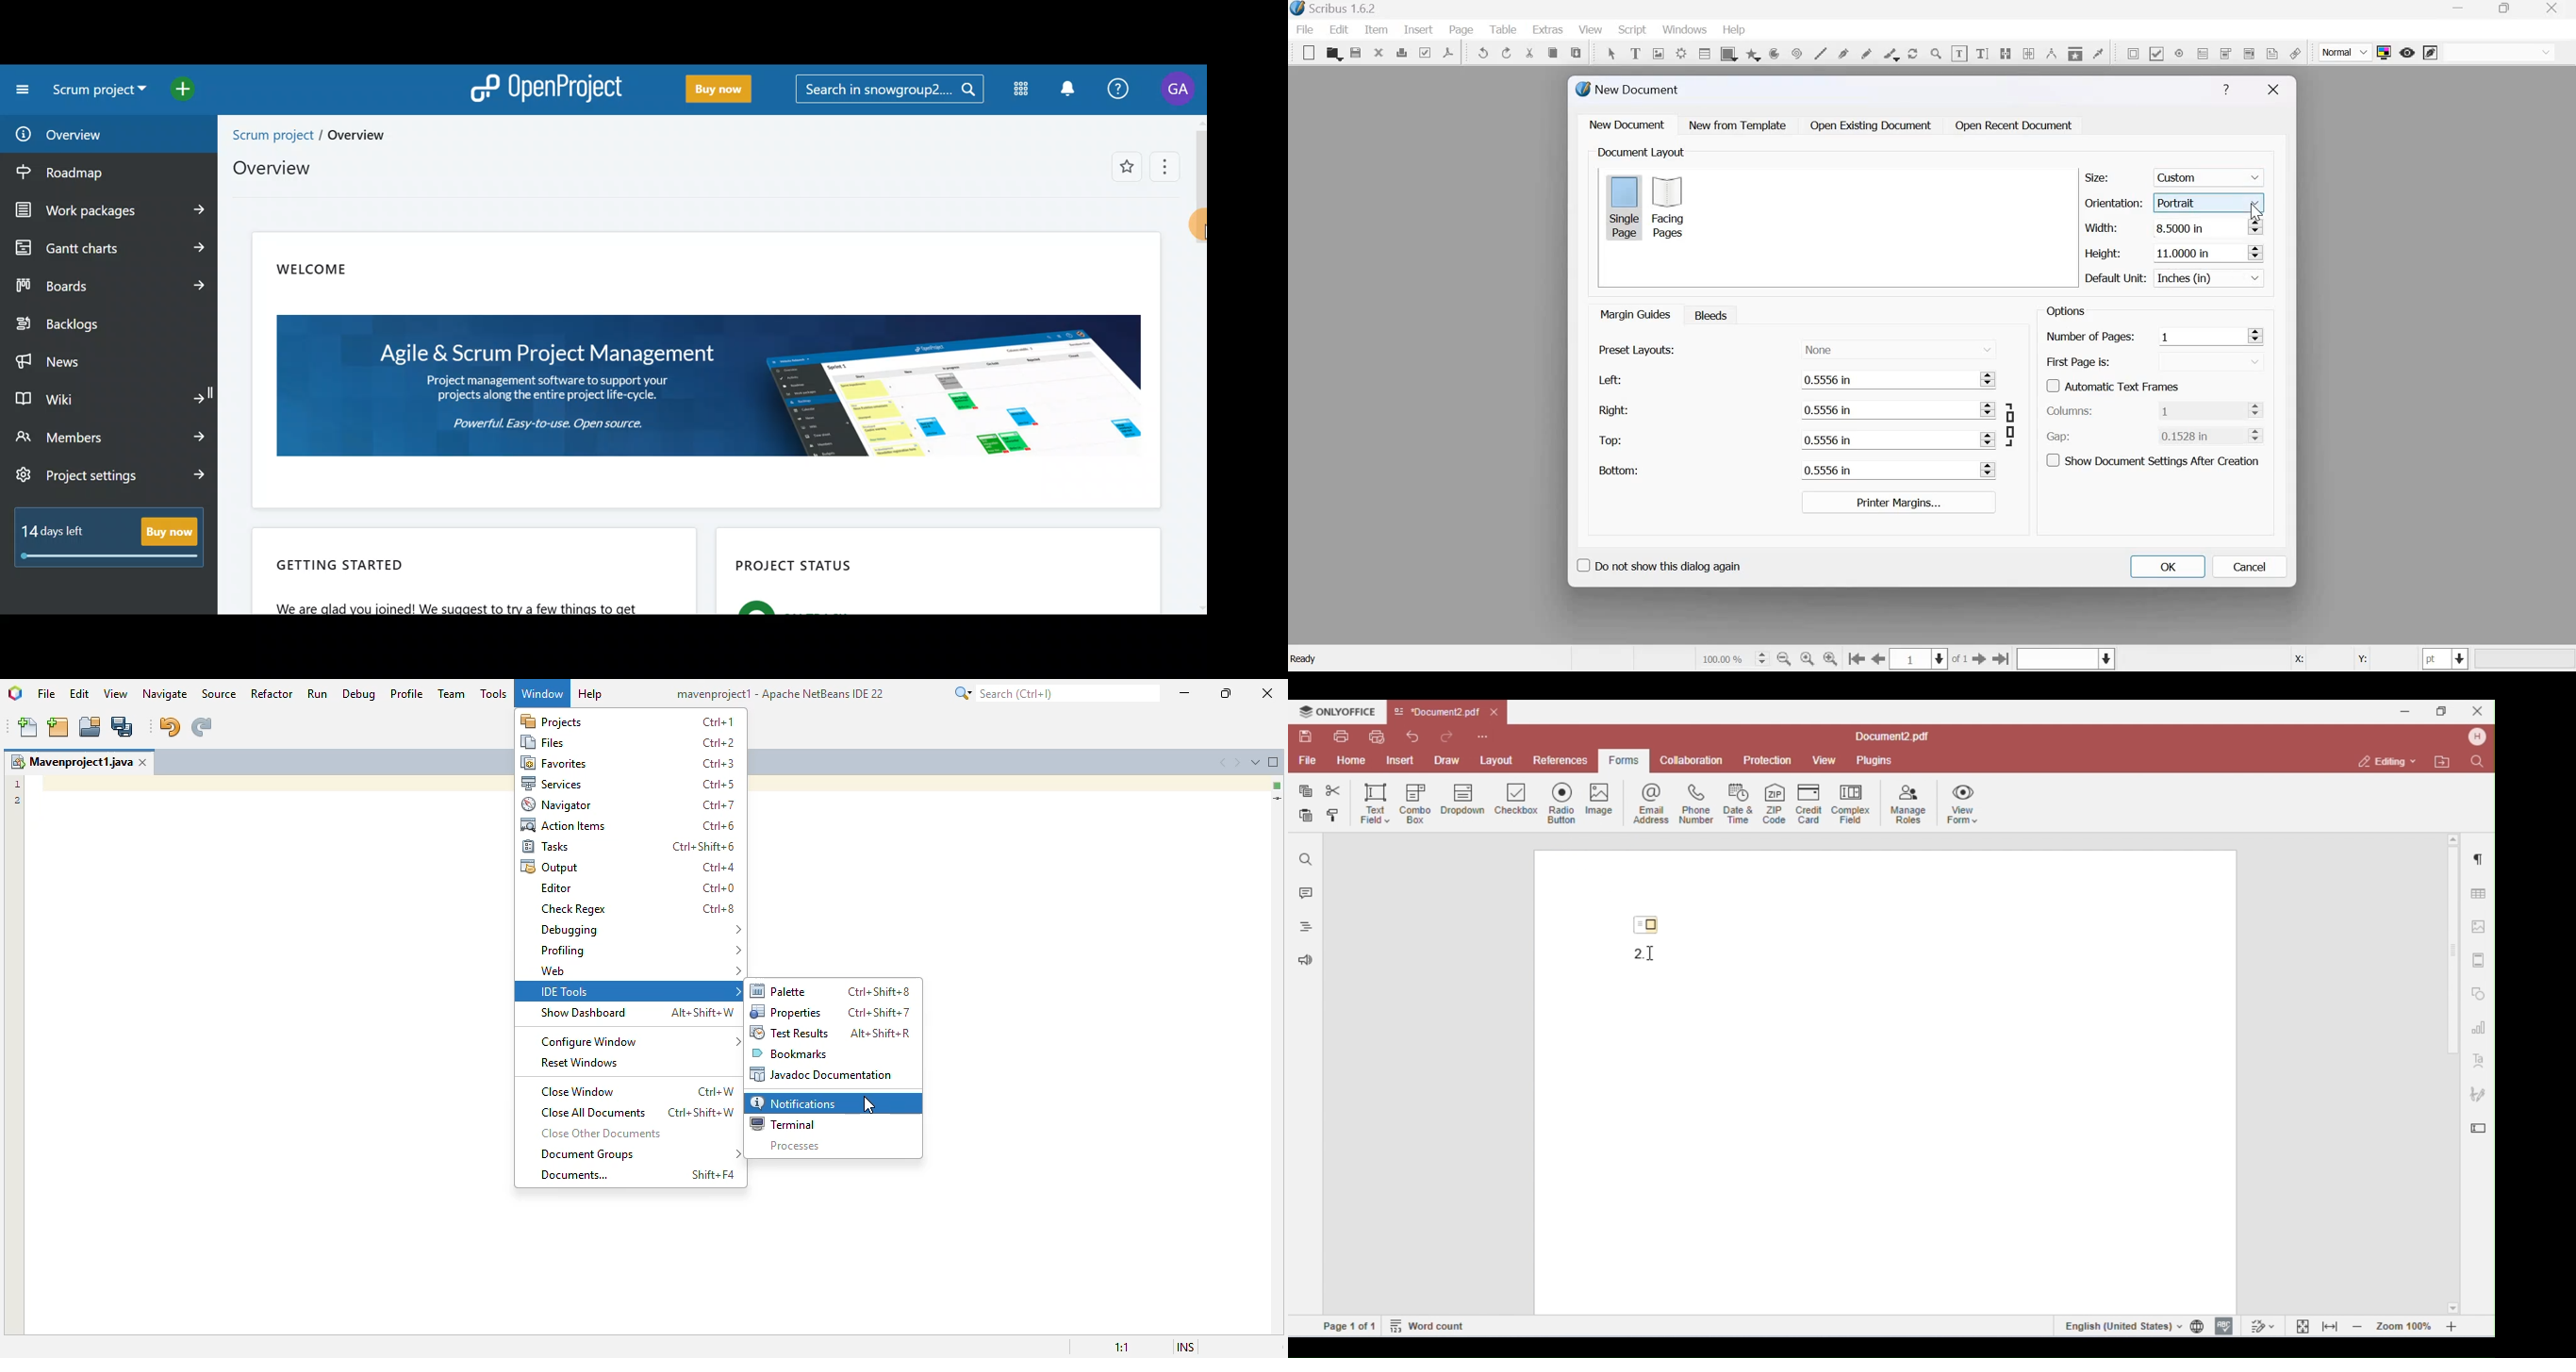 Image resolution: width=2576 pixels, height=1372 pixels. What do you see at coordinates (1845, 52) in the screenshot?
I see `bezier curve` at bounding box center [1845, 52].